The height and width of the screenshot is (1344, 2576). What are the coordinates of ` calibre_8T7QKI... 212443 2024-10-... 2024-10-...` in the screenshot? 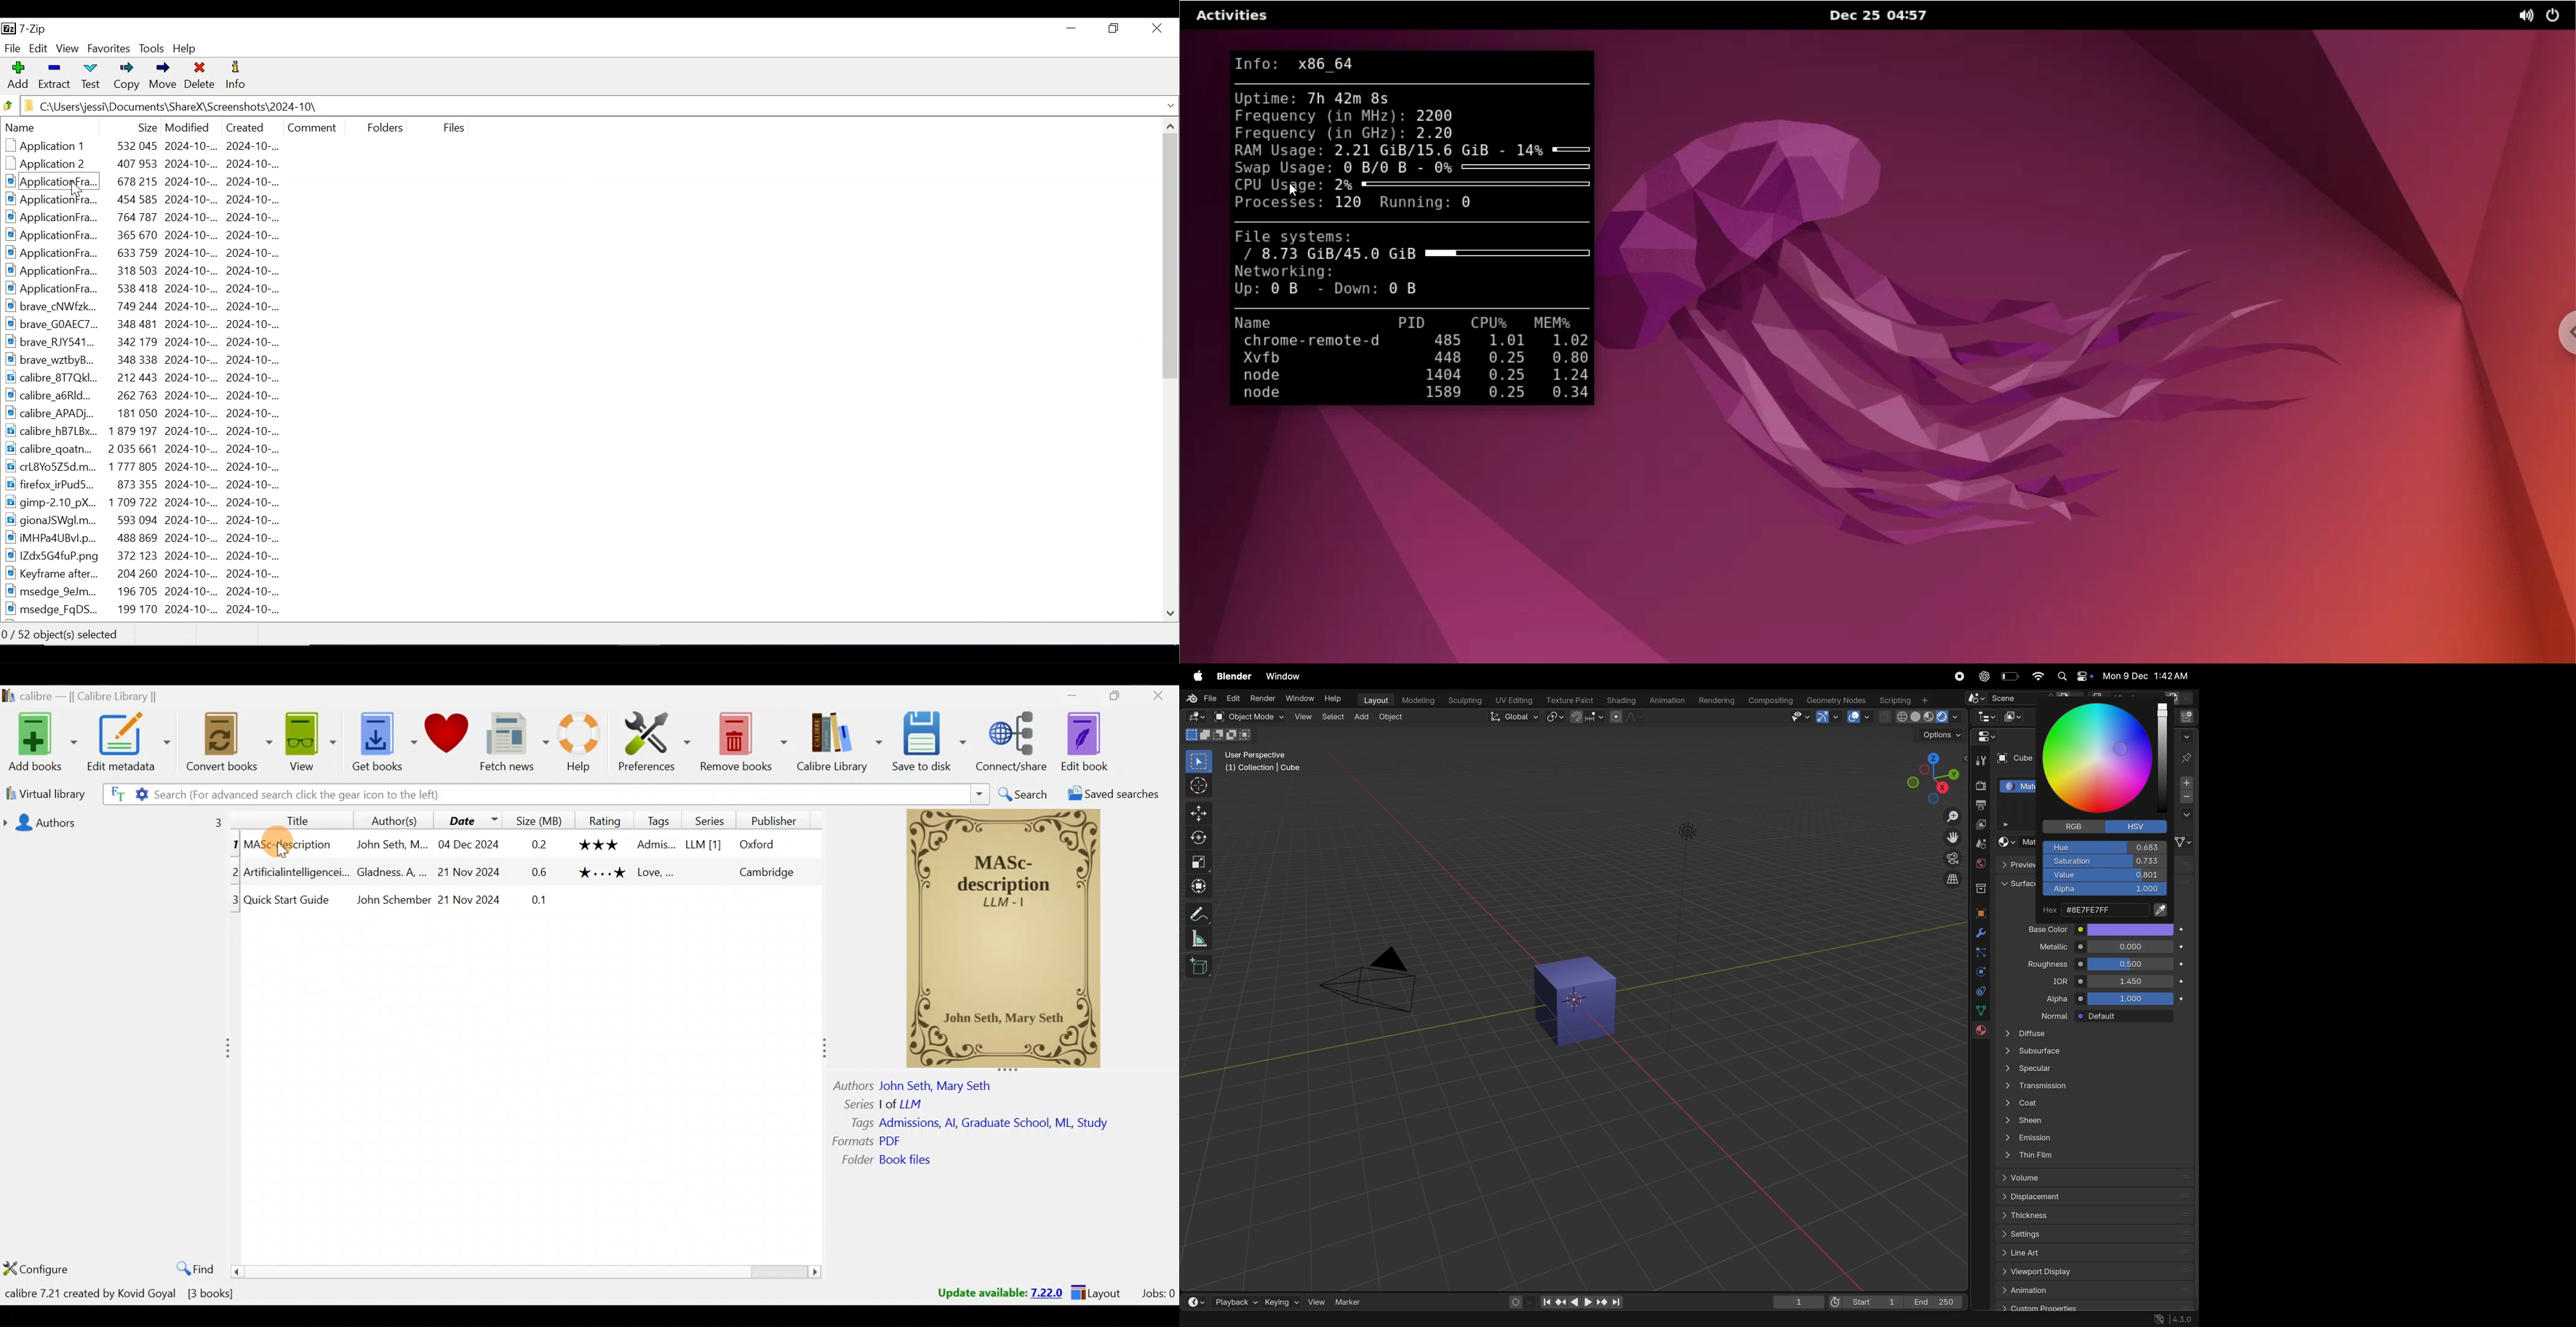 It's located at (154, 378).